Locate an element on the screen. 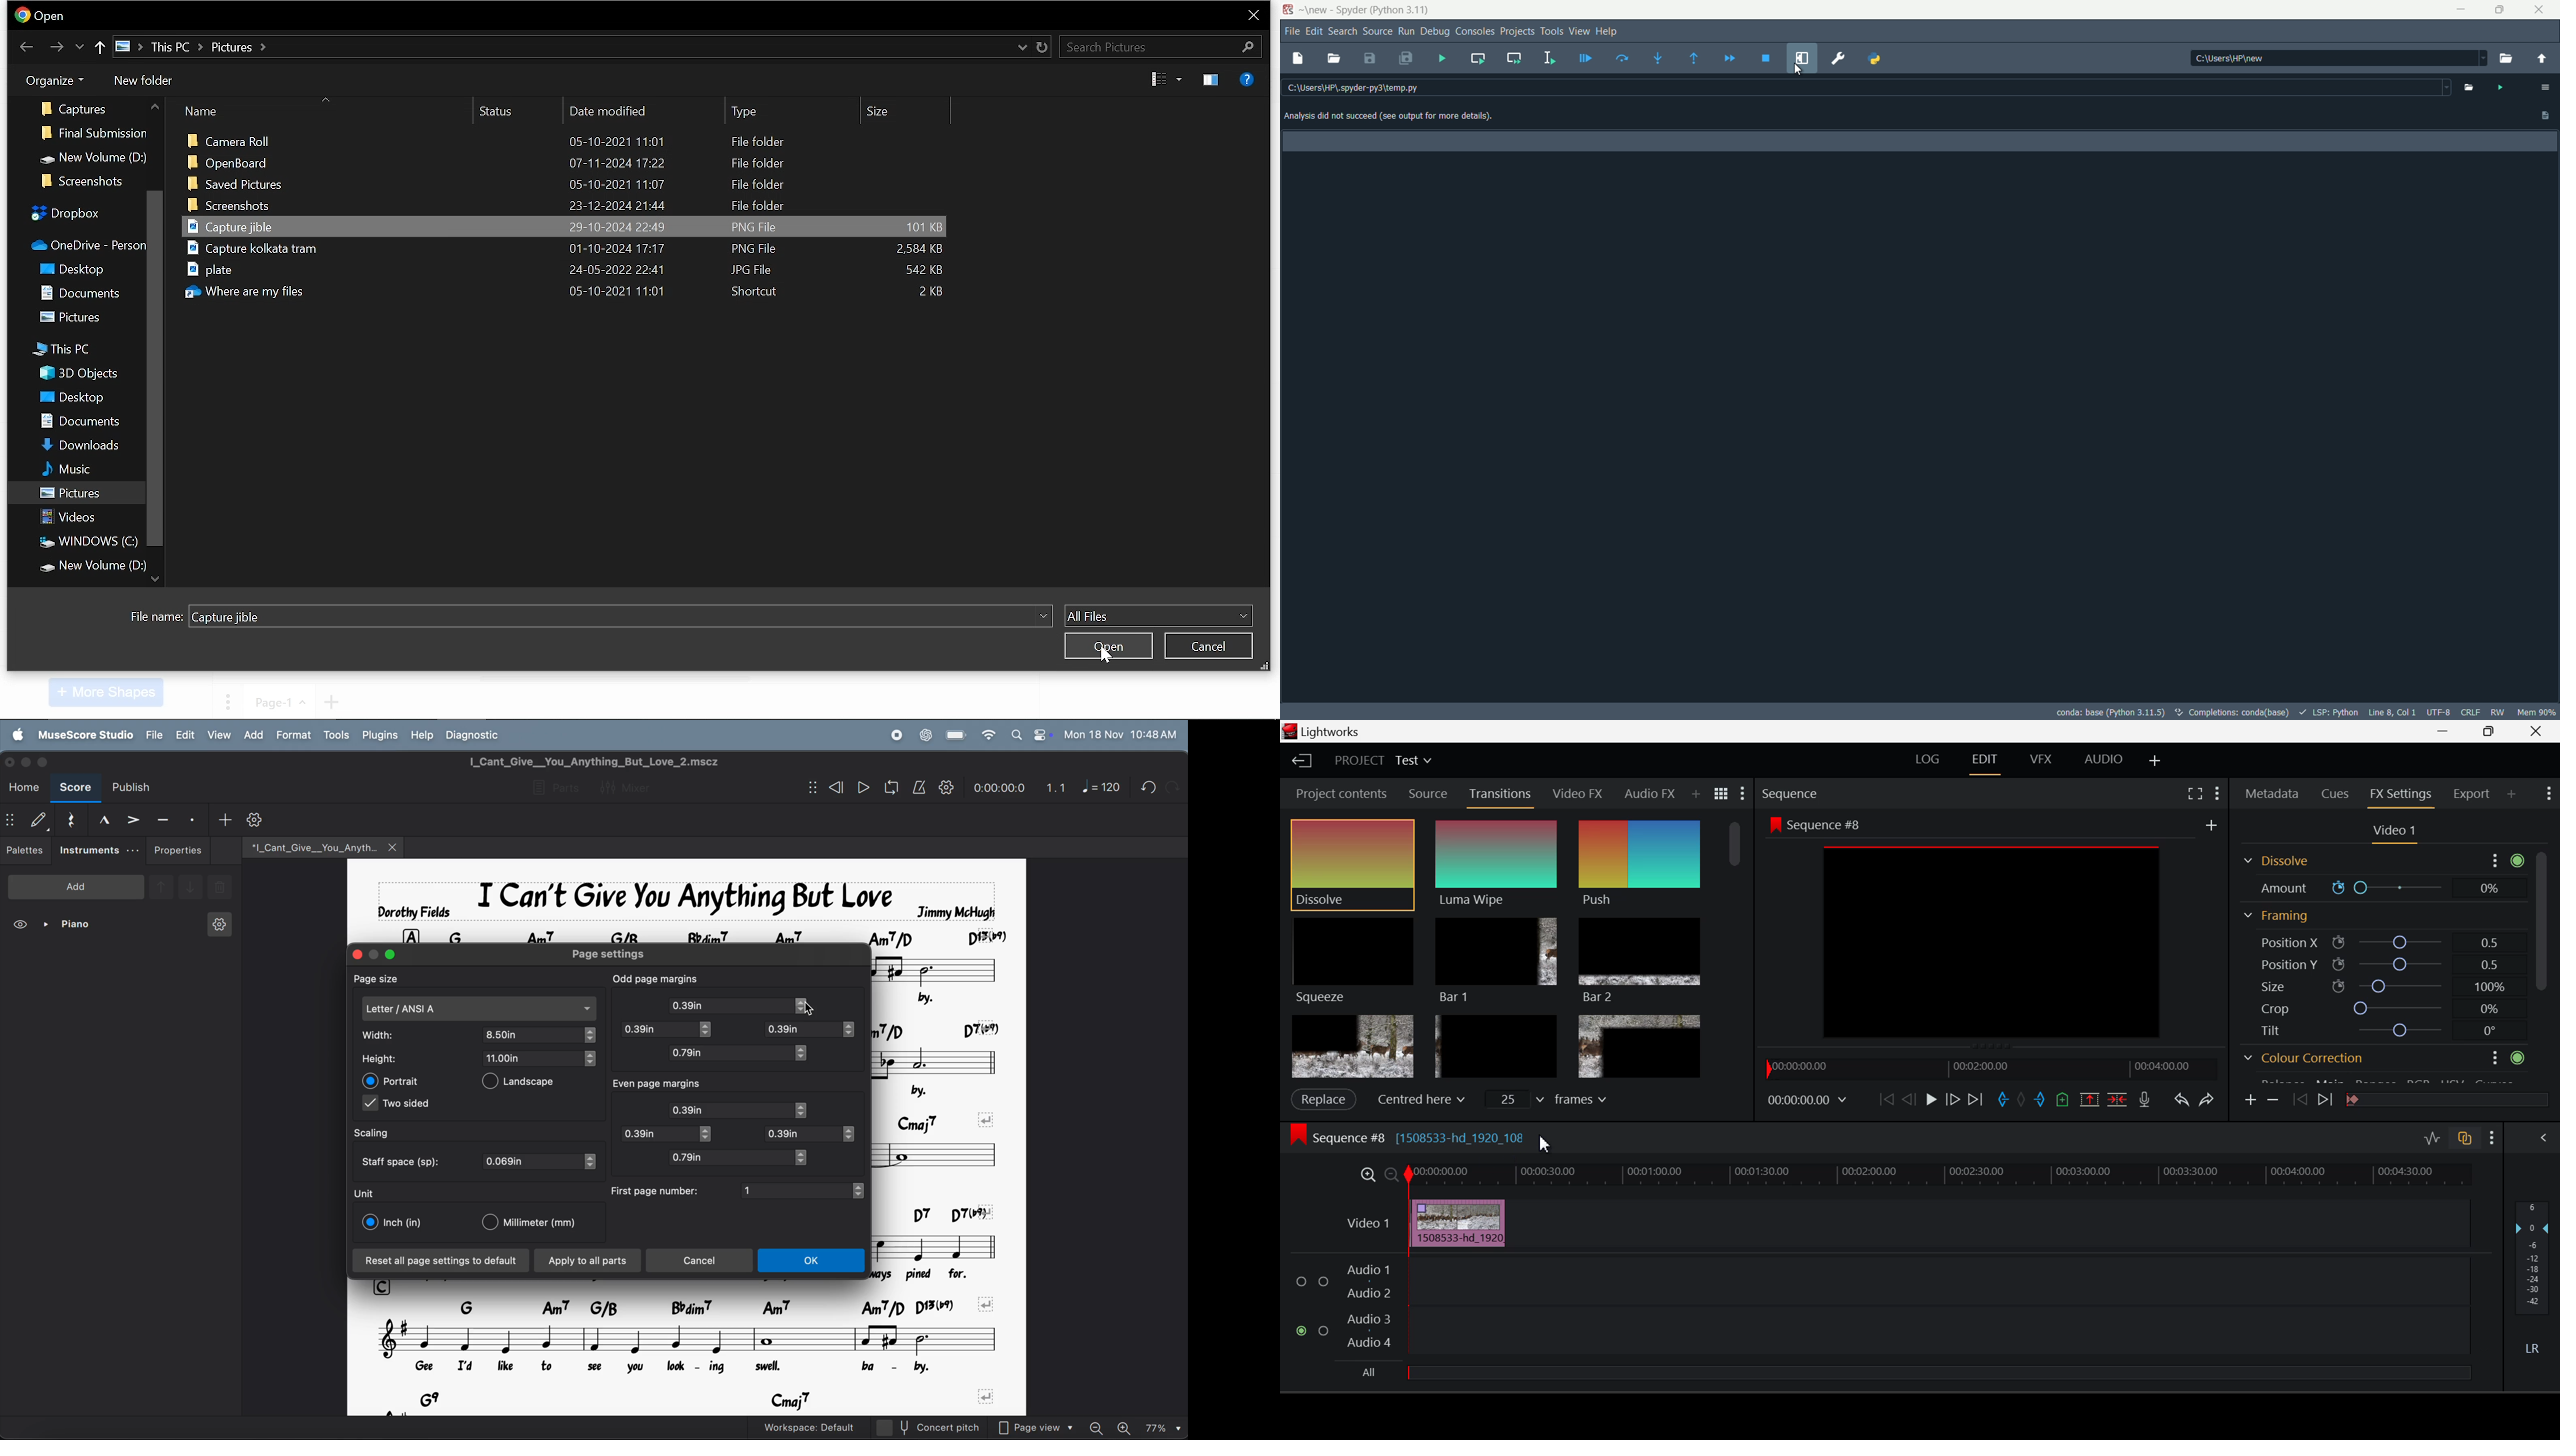  previous is located at coordinates (27, 45).